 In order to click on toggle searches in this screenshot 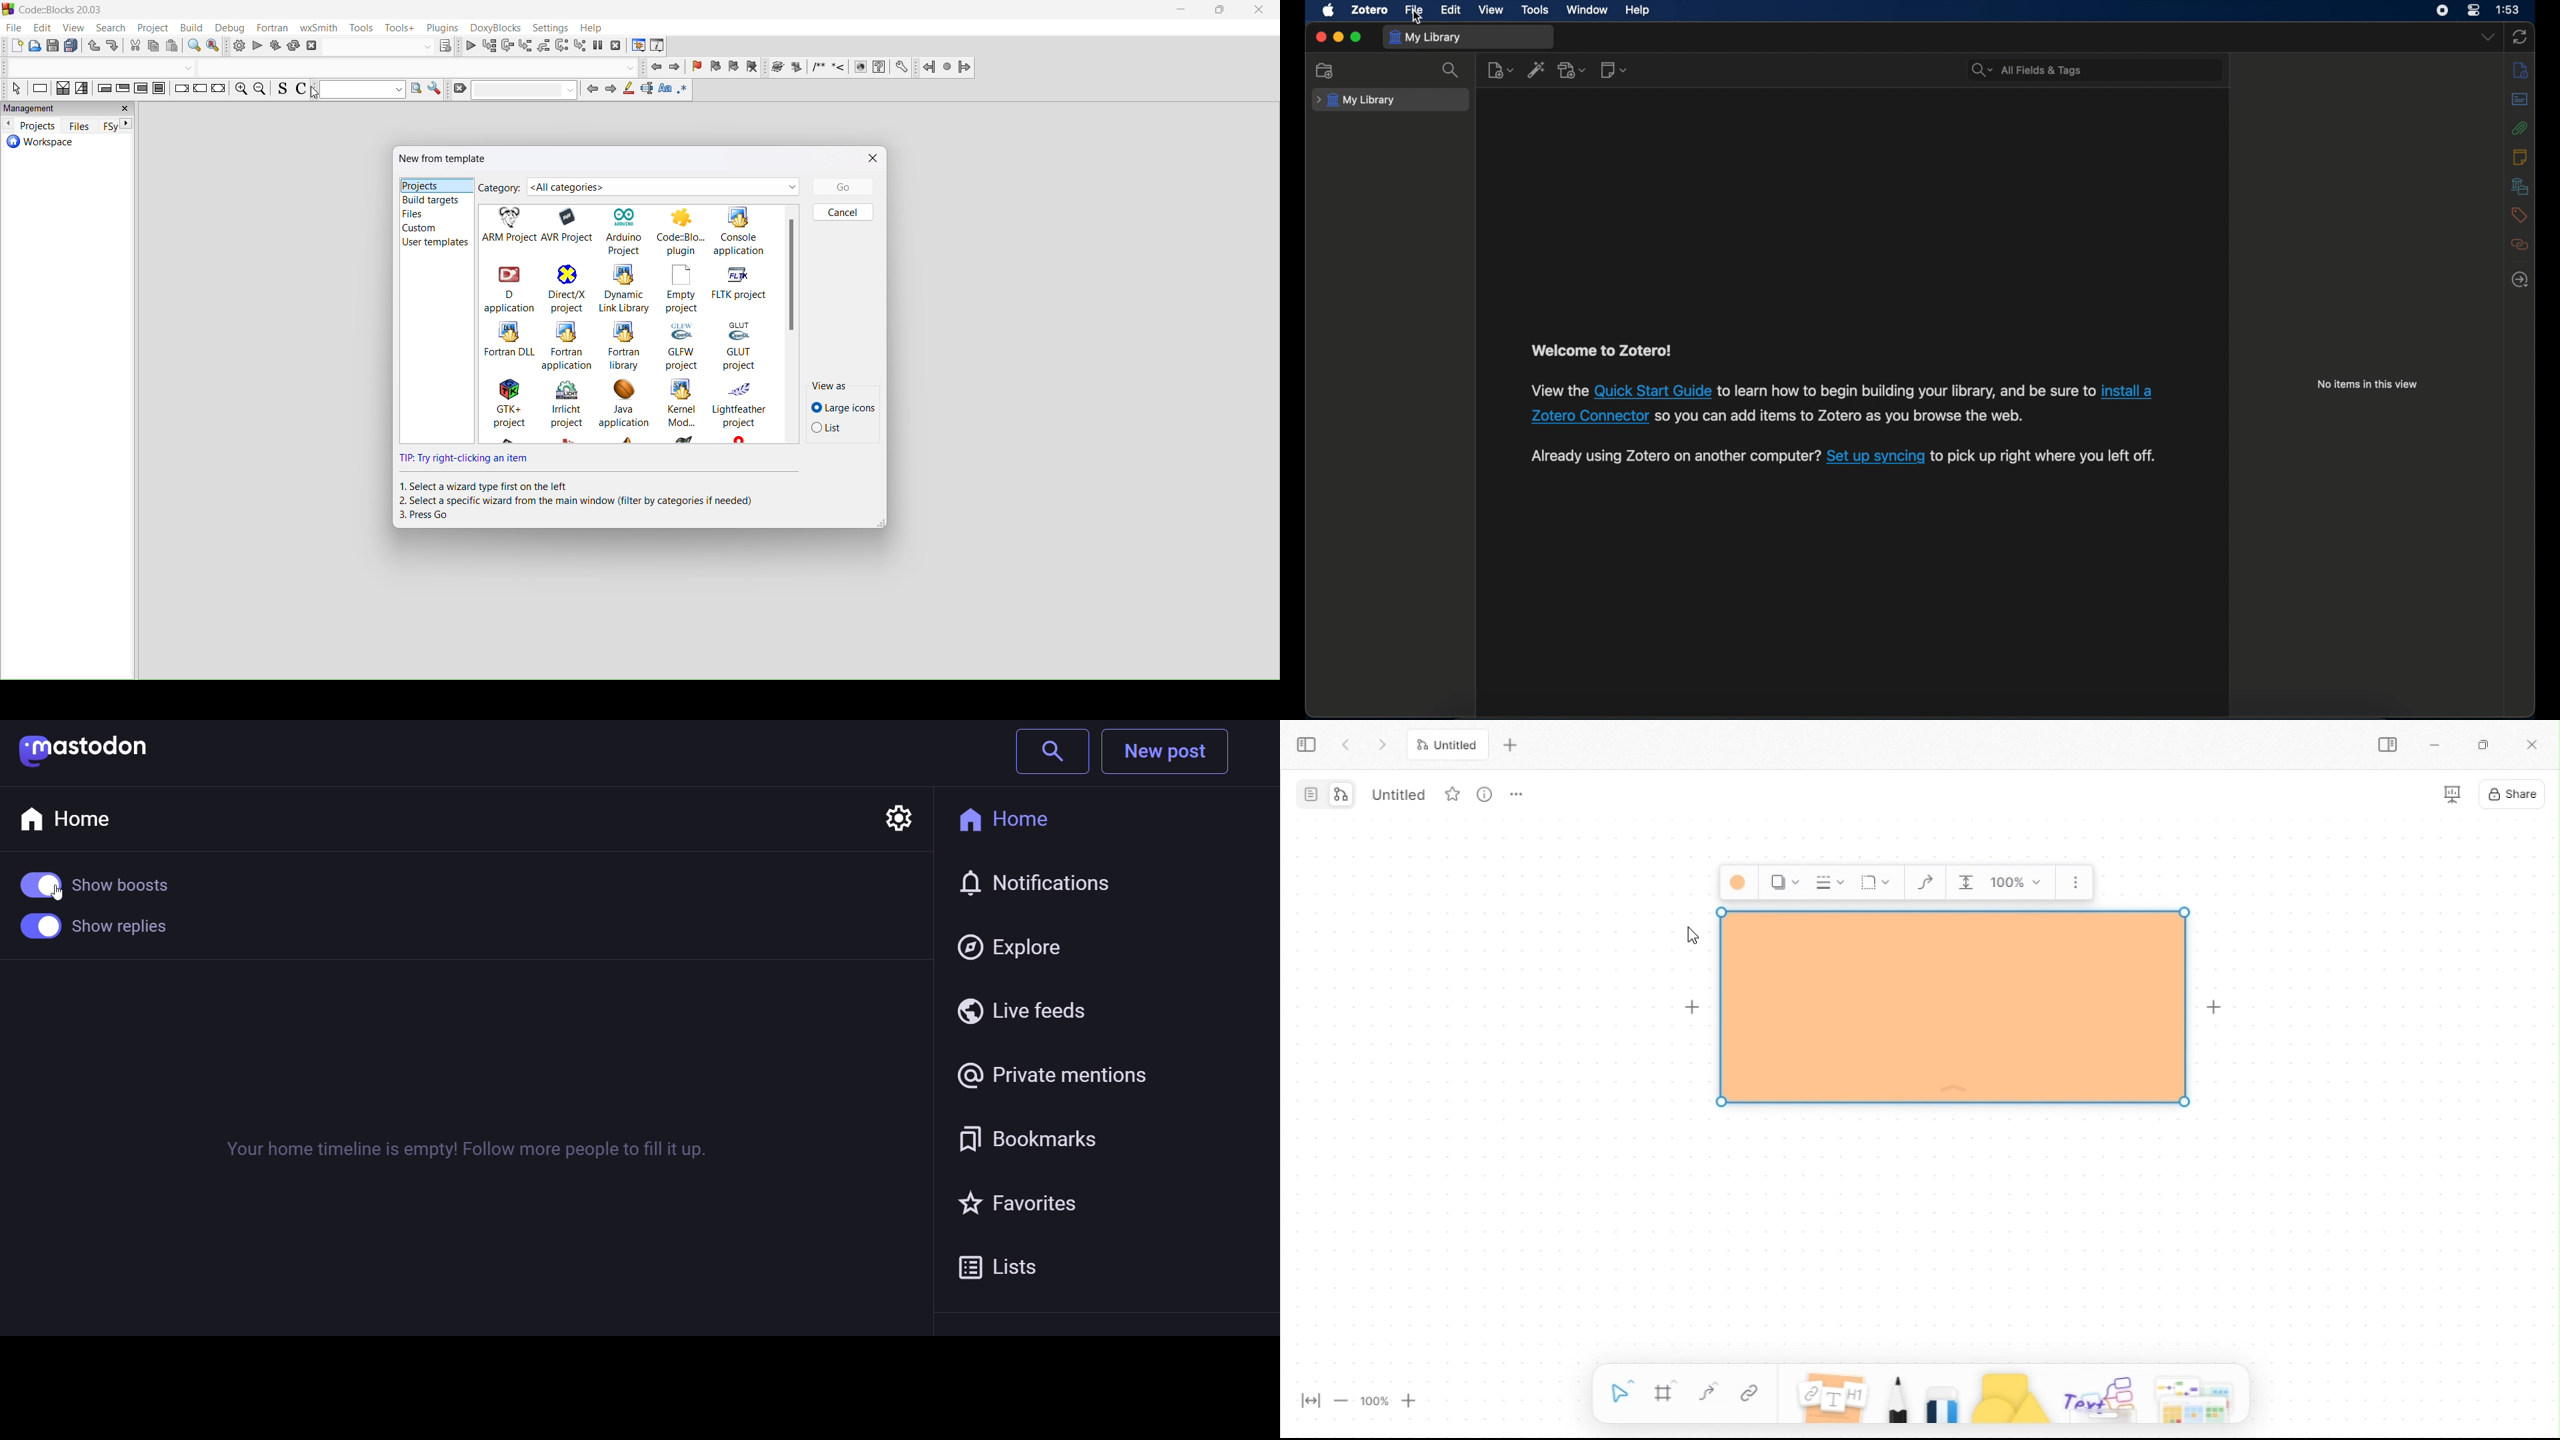, I will do `click(281, 91)`.